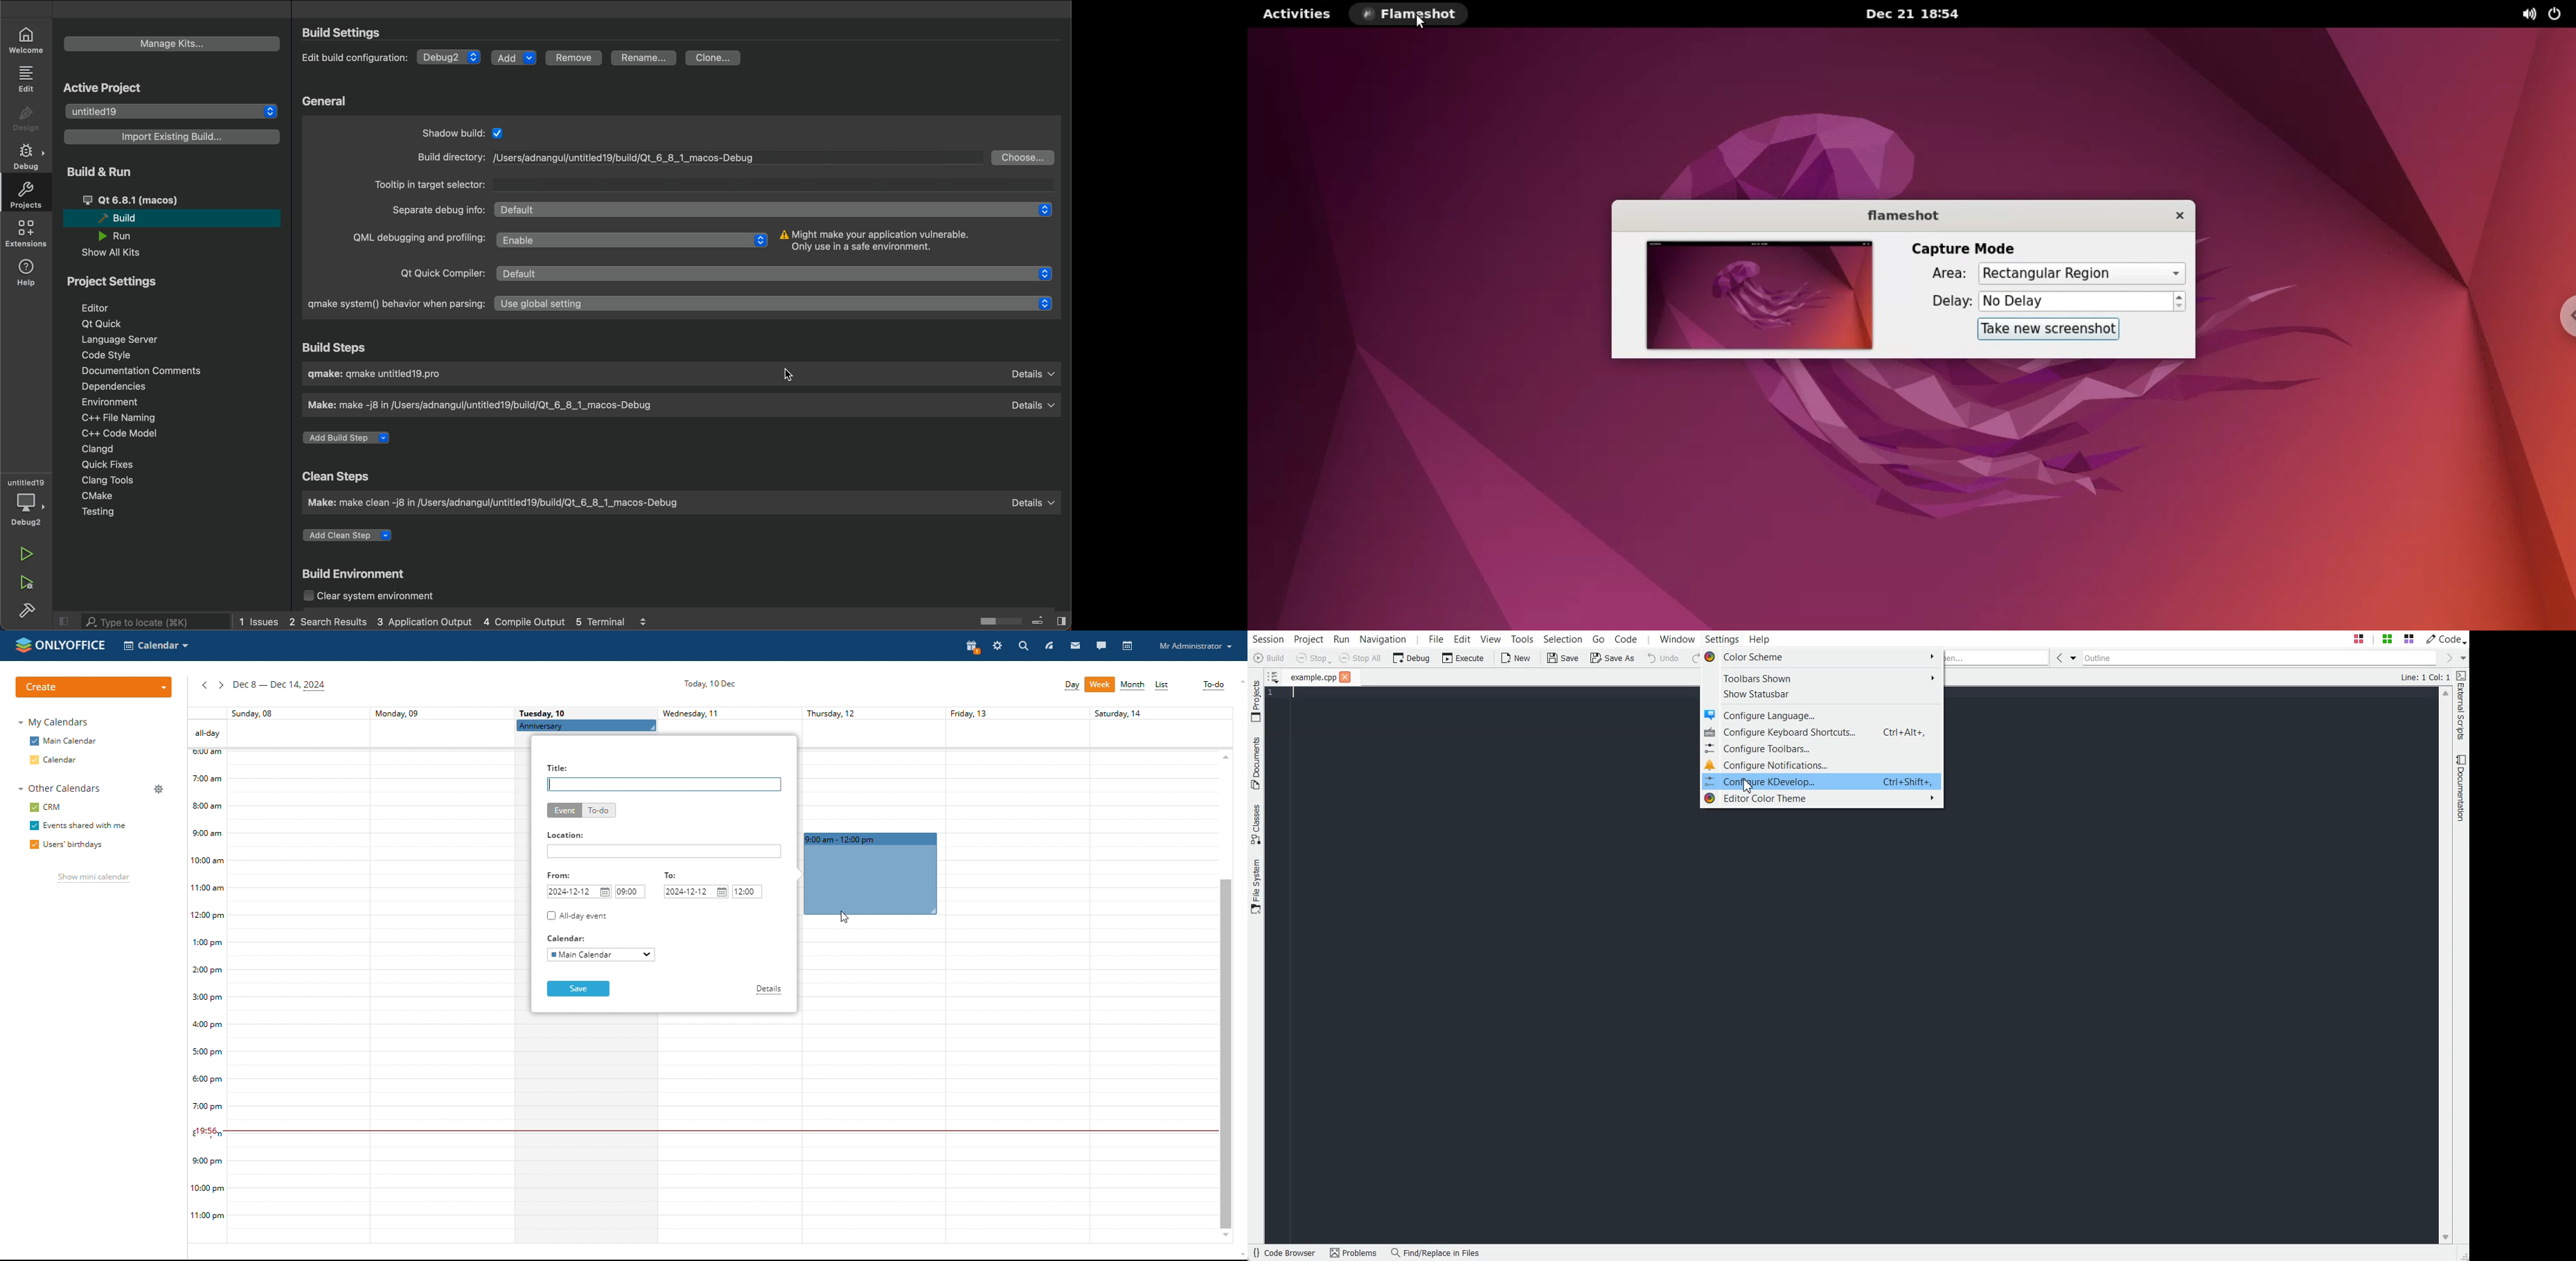  What do you see at coordinates (56, 723) in the screenshot?
I see `my calendars` at bounding box center [56, 723].